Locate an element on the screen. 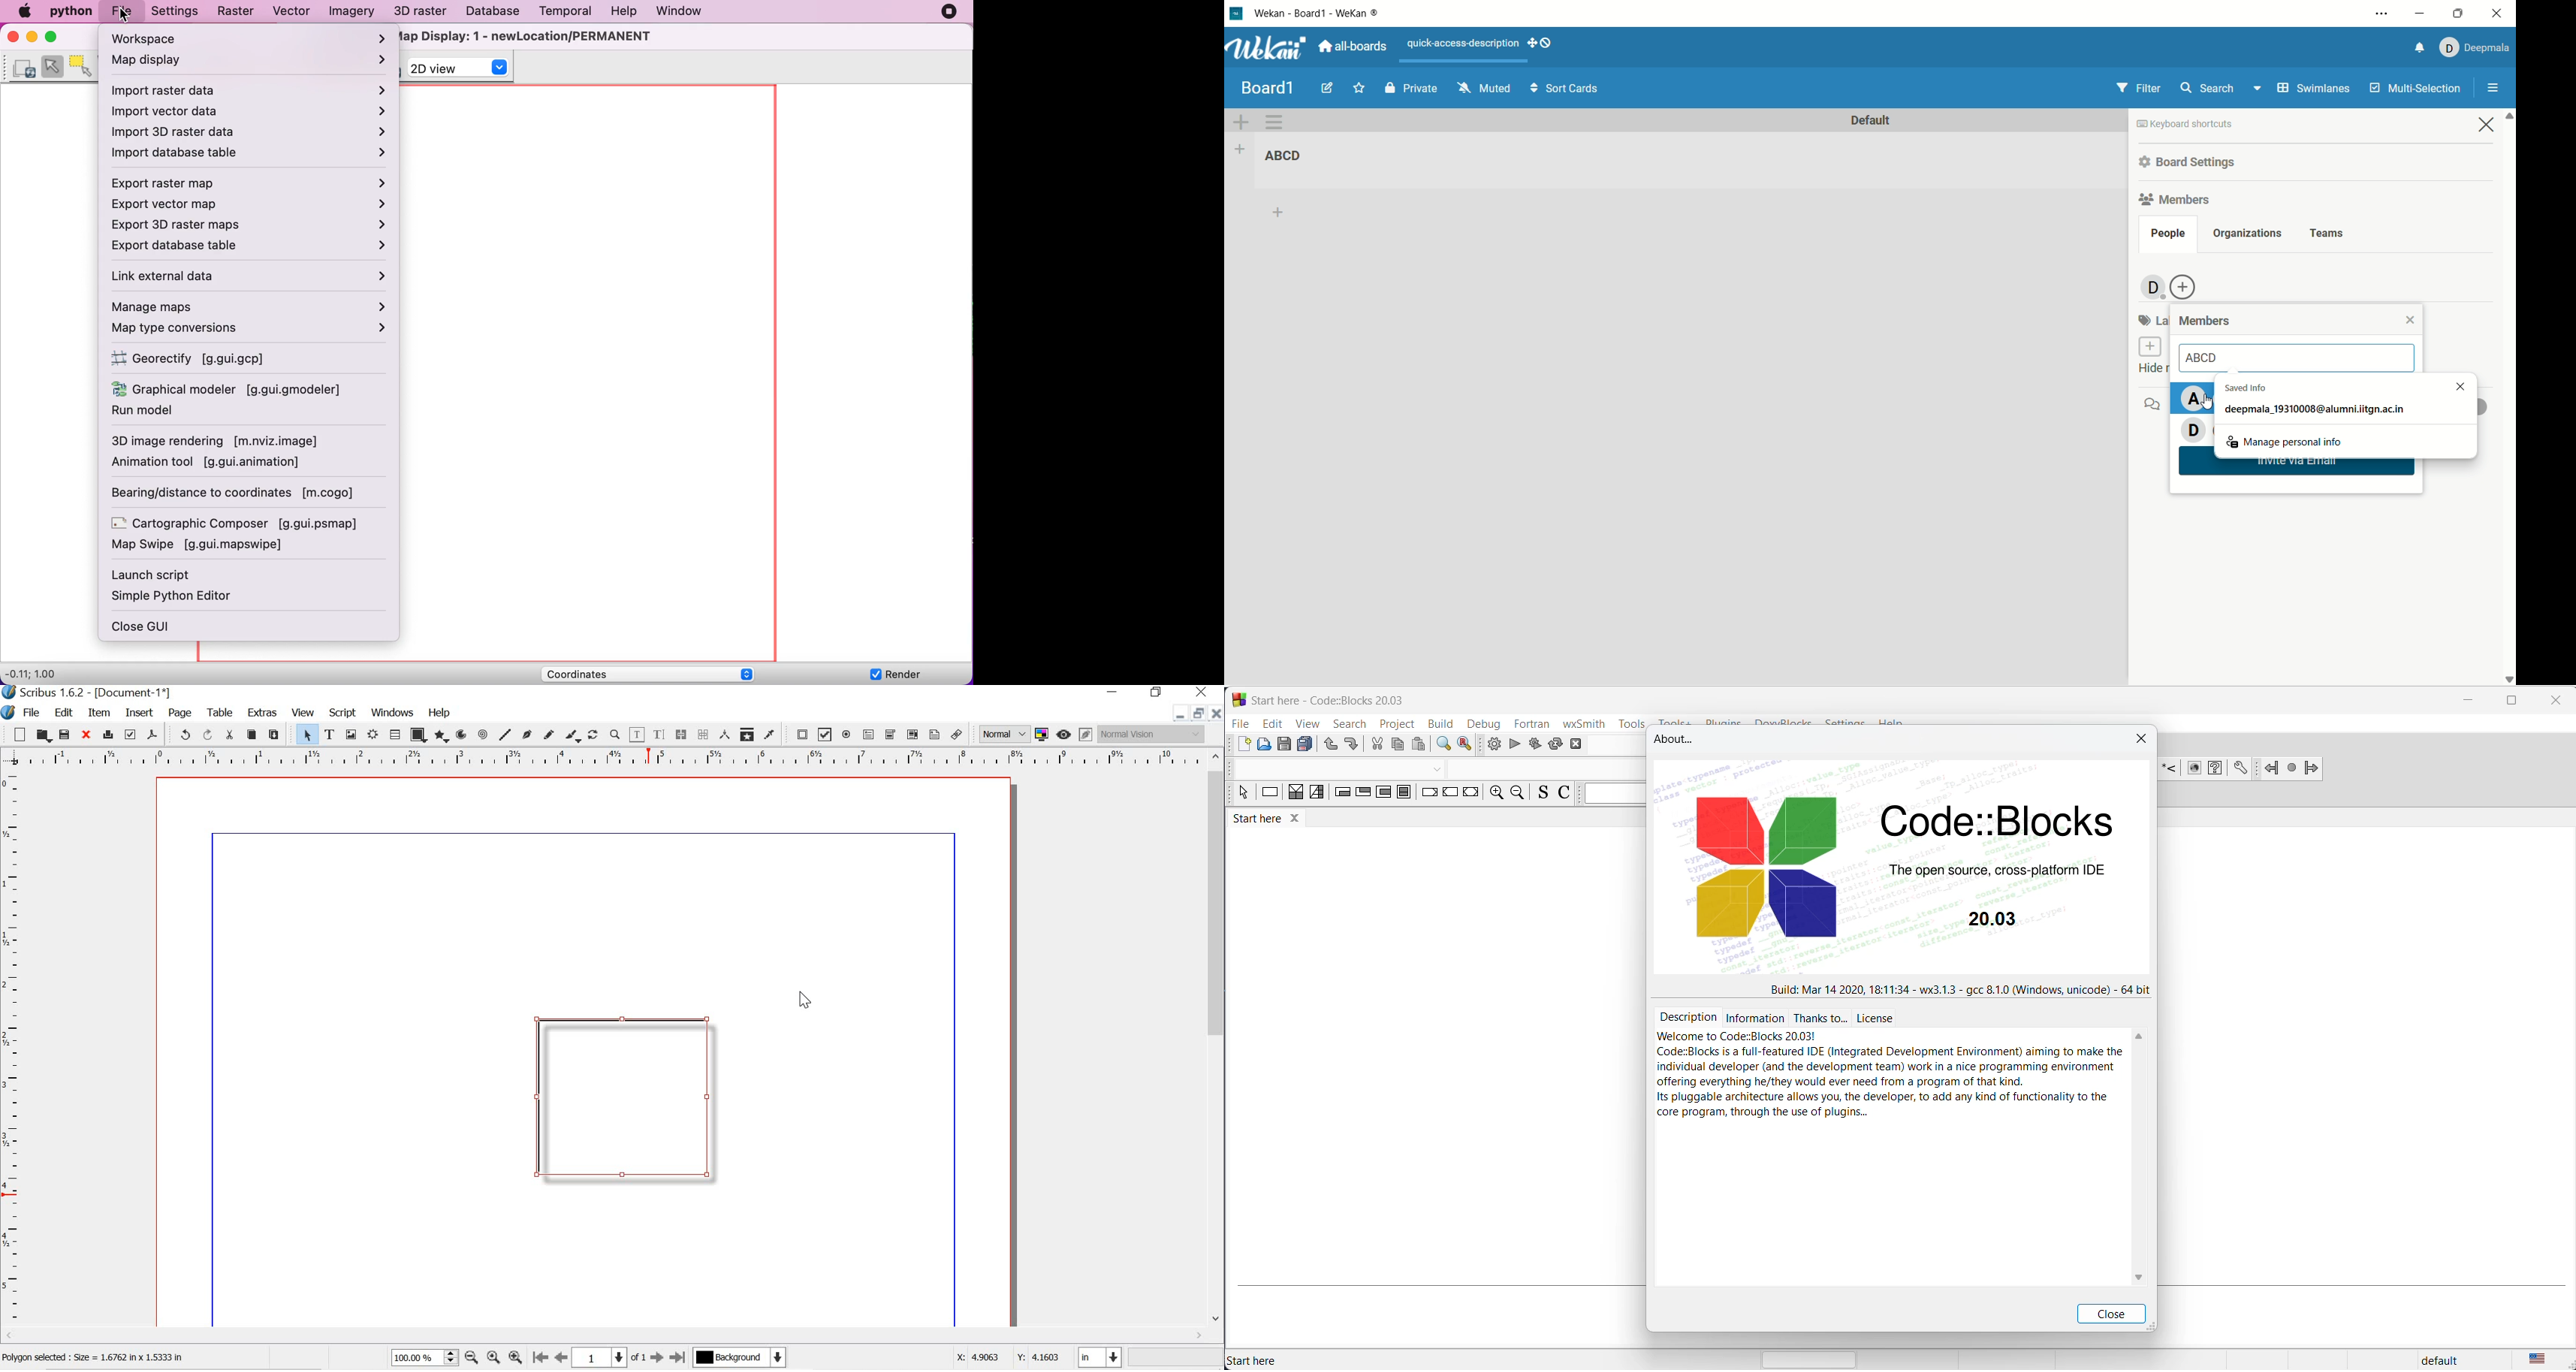 This screenshot has height=1372, width=2576. close is located at coordinates (2555, 700).